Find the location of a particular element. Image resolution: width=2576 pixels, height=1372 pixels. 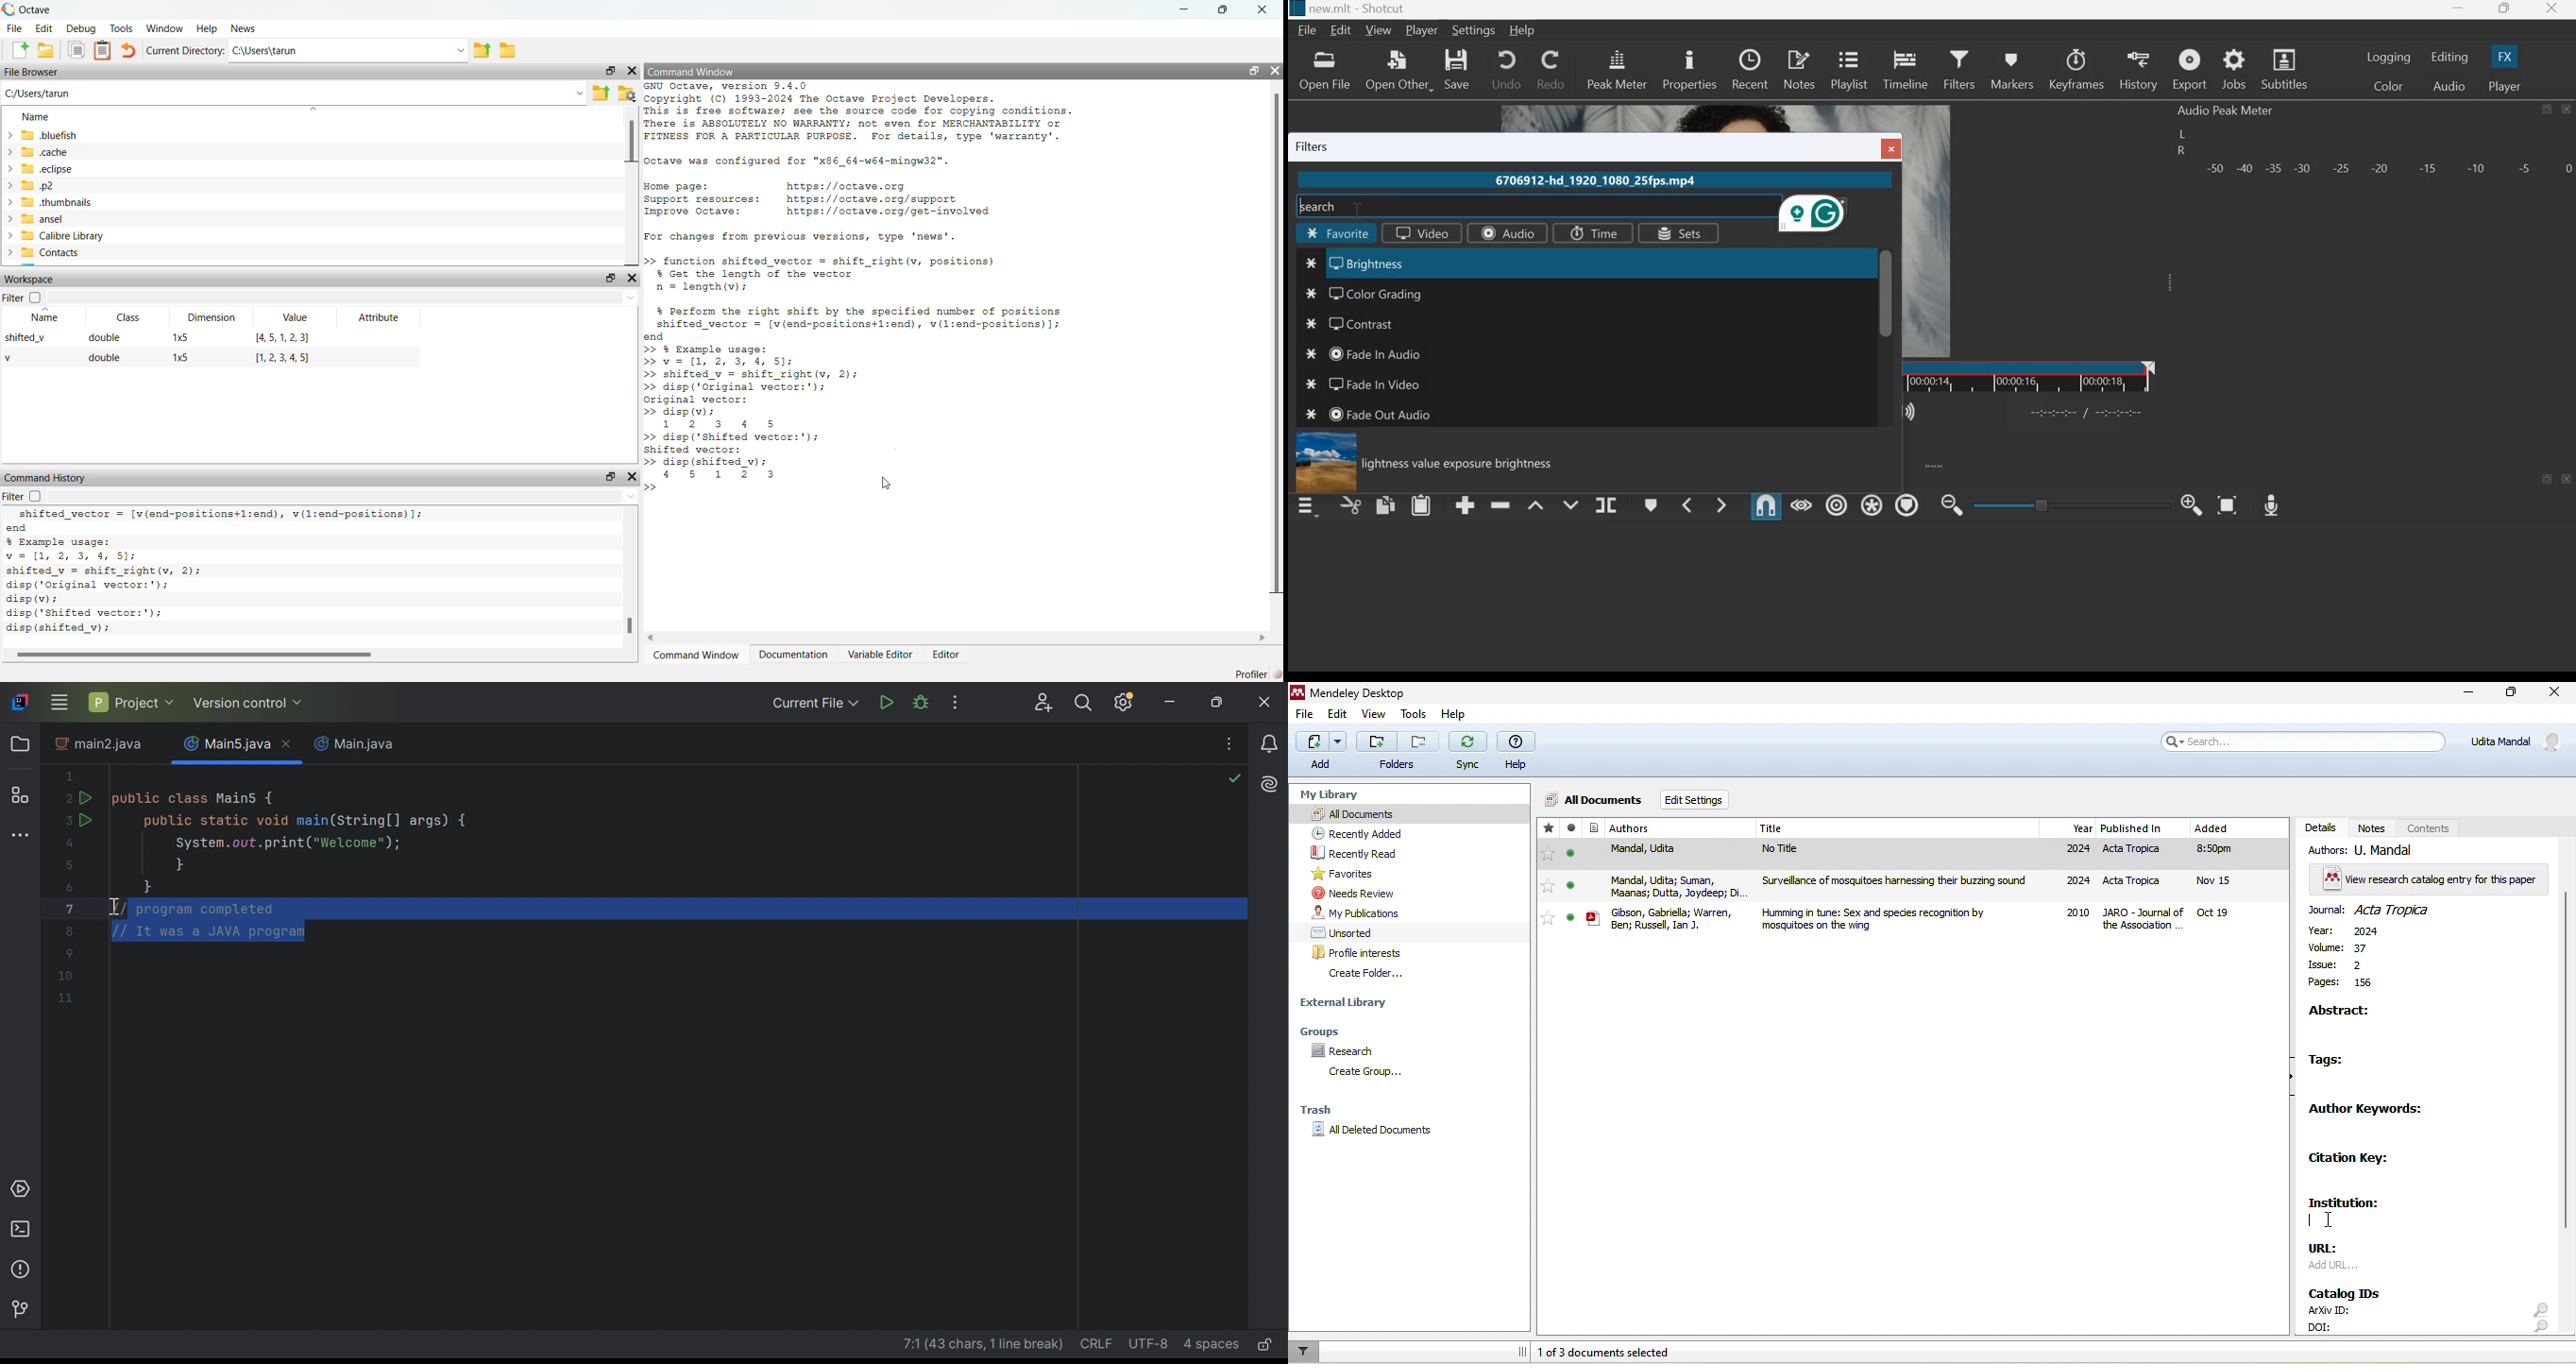

view is located at coordinates (1371, 715).